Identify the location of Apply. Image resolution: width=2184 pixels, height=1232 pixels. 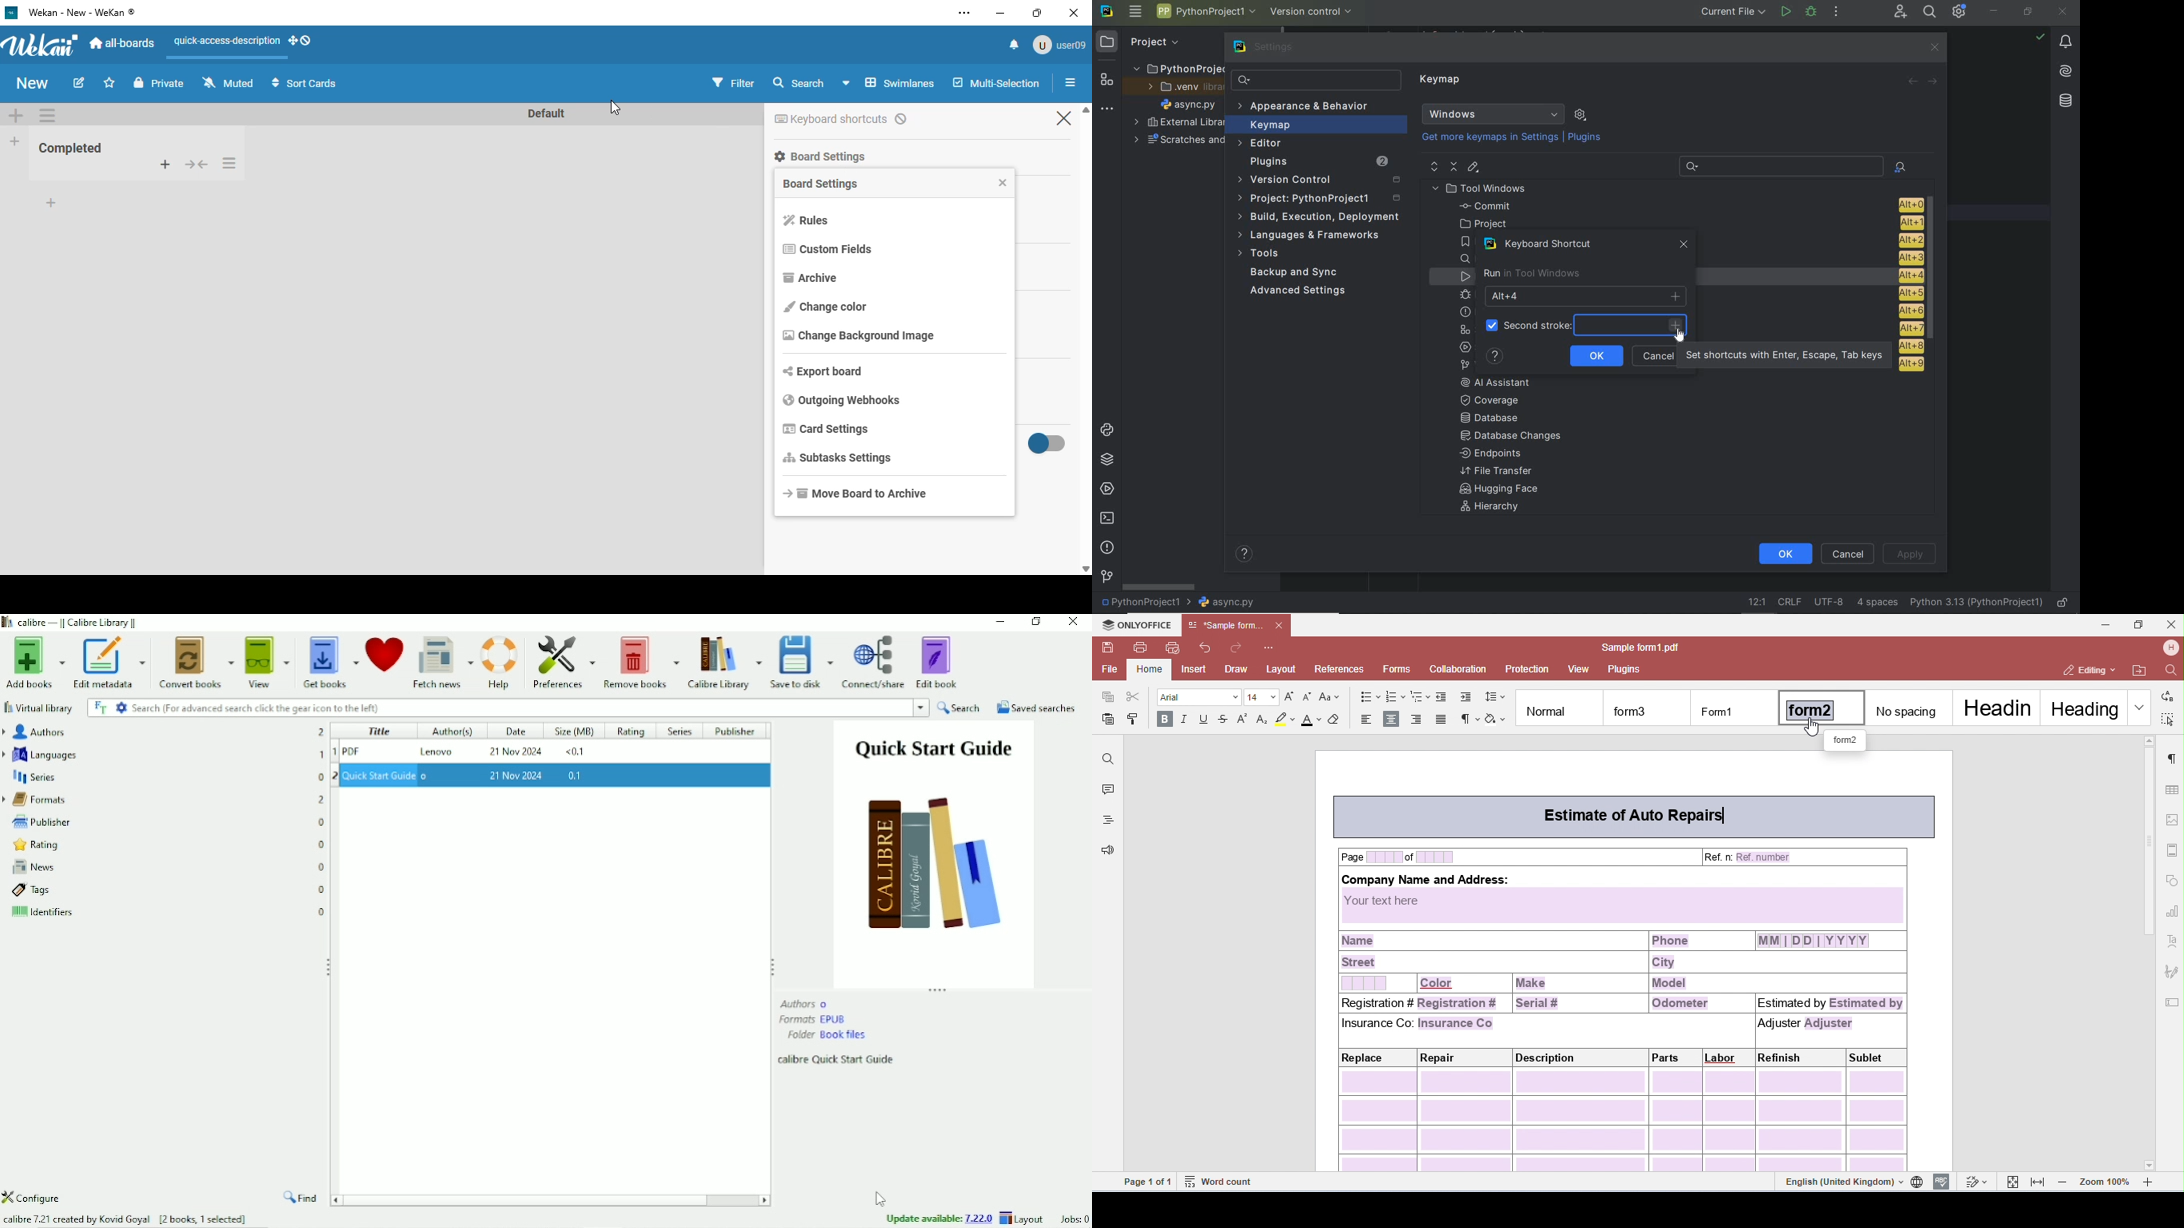
(1909, 553).